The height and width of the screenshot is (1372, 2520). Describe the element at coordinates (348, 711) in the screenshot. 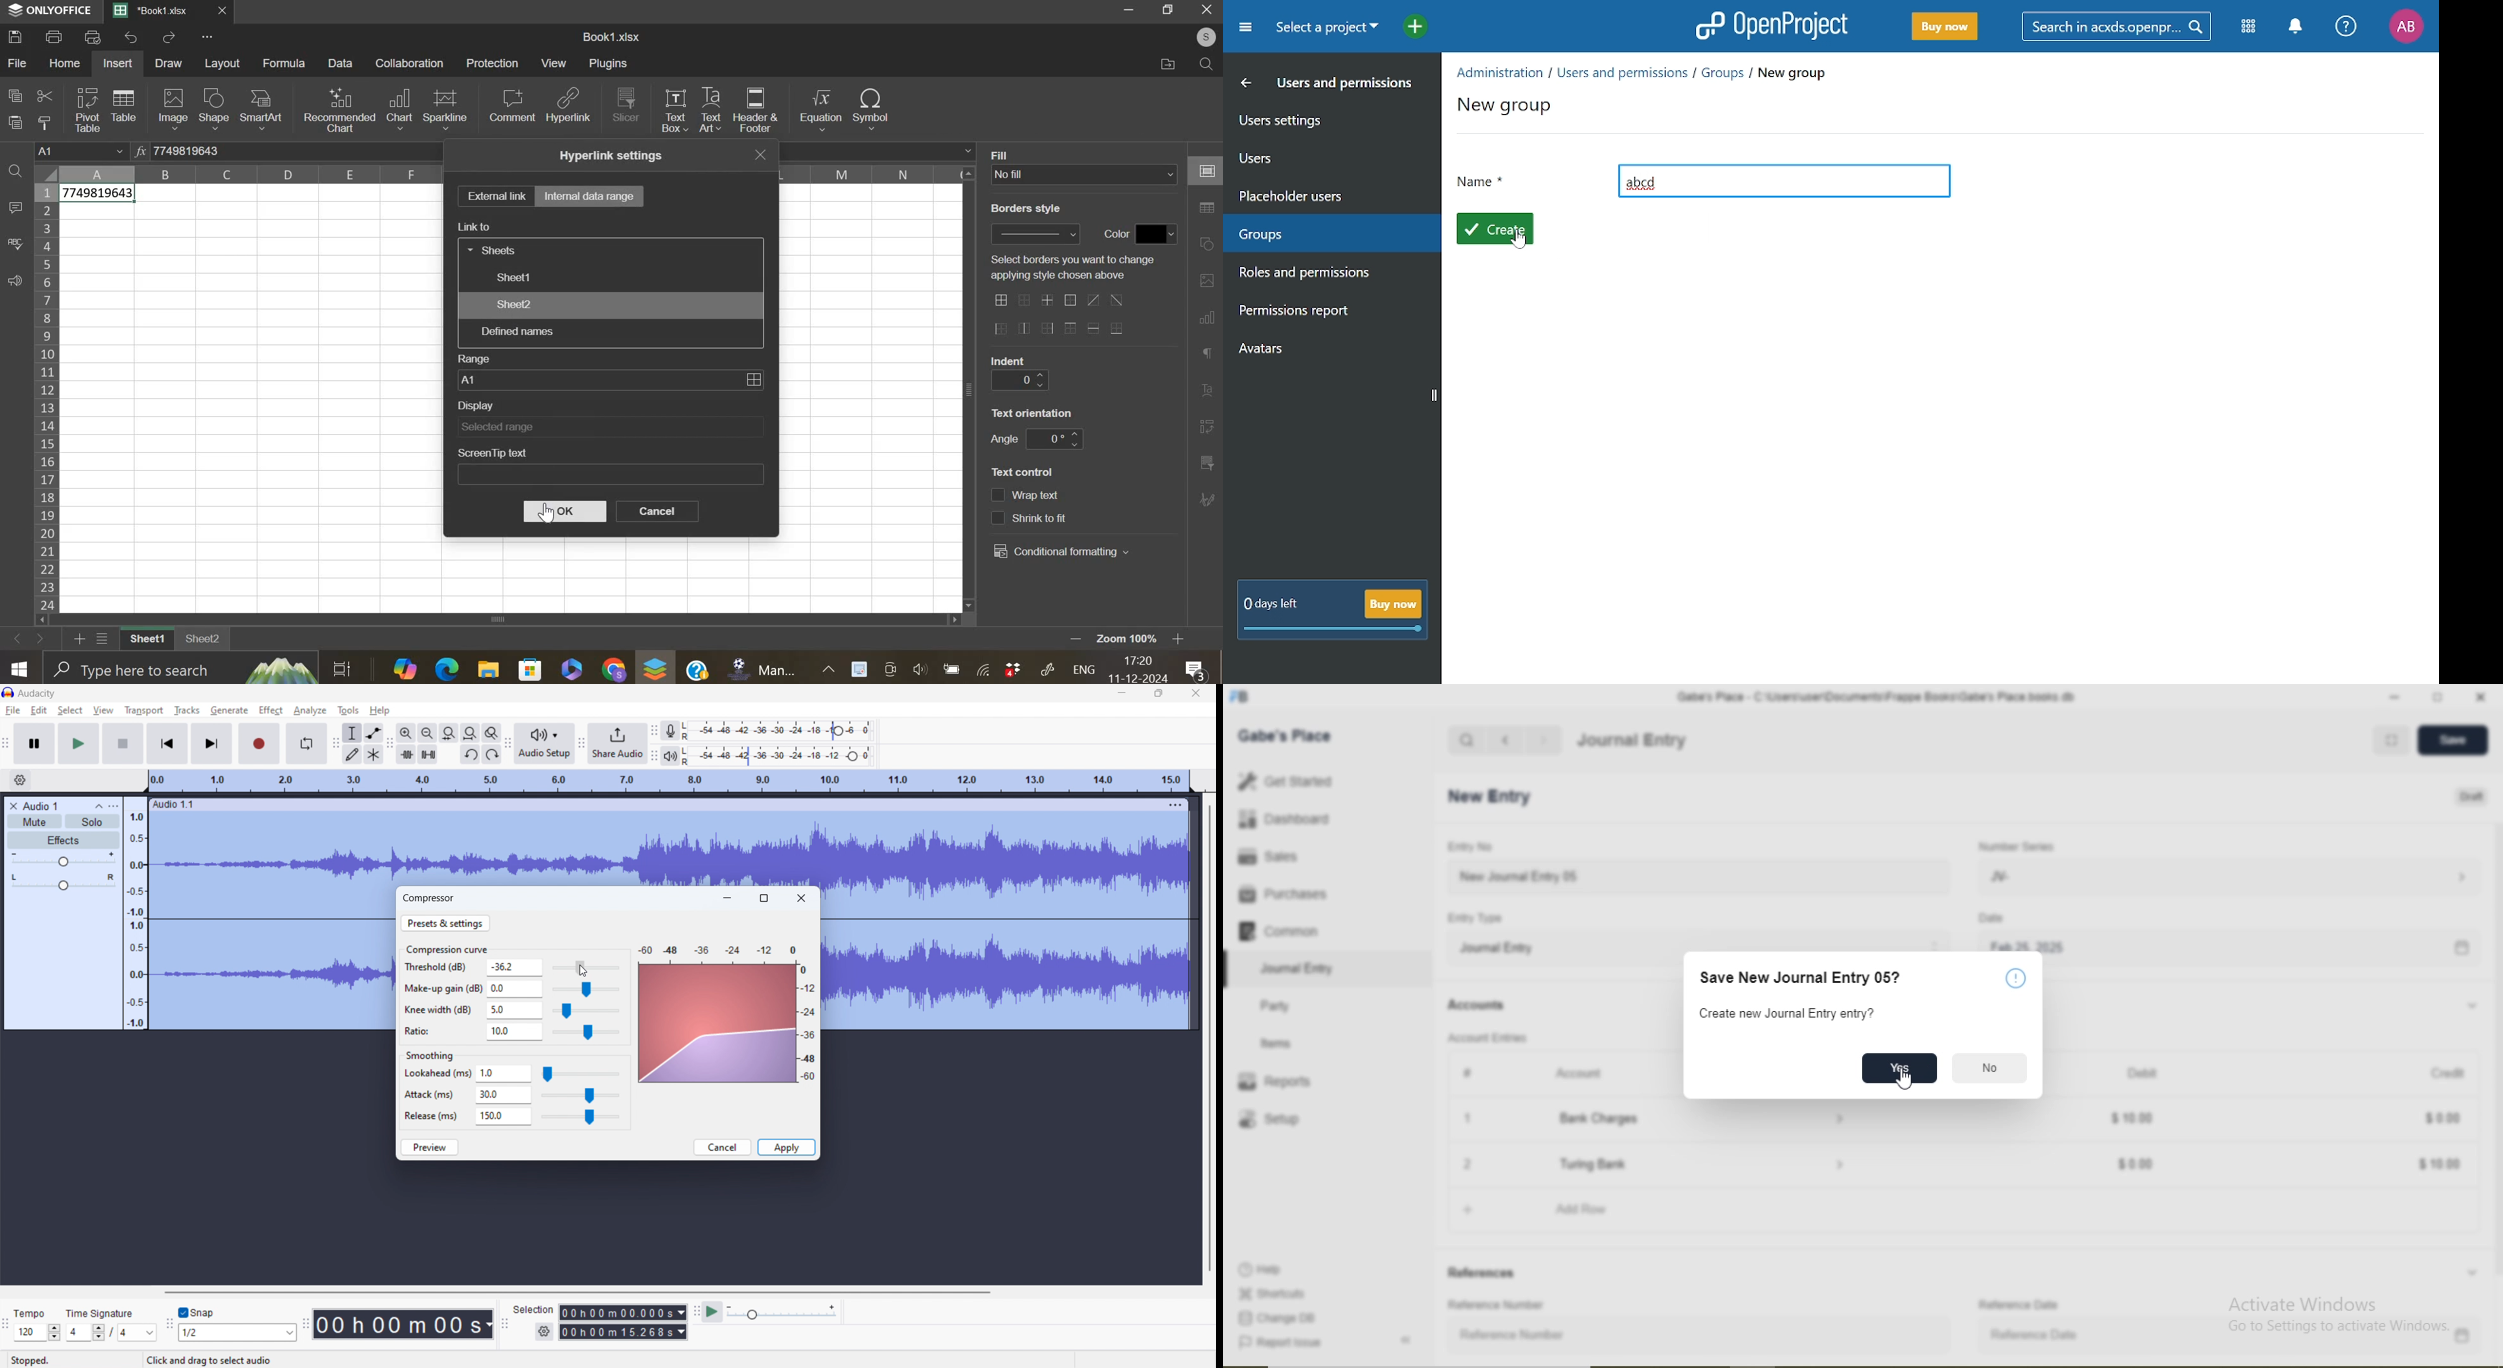

I see `tools` at that location.